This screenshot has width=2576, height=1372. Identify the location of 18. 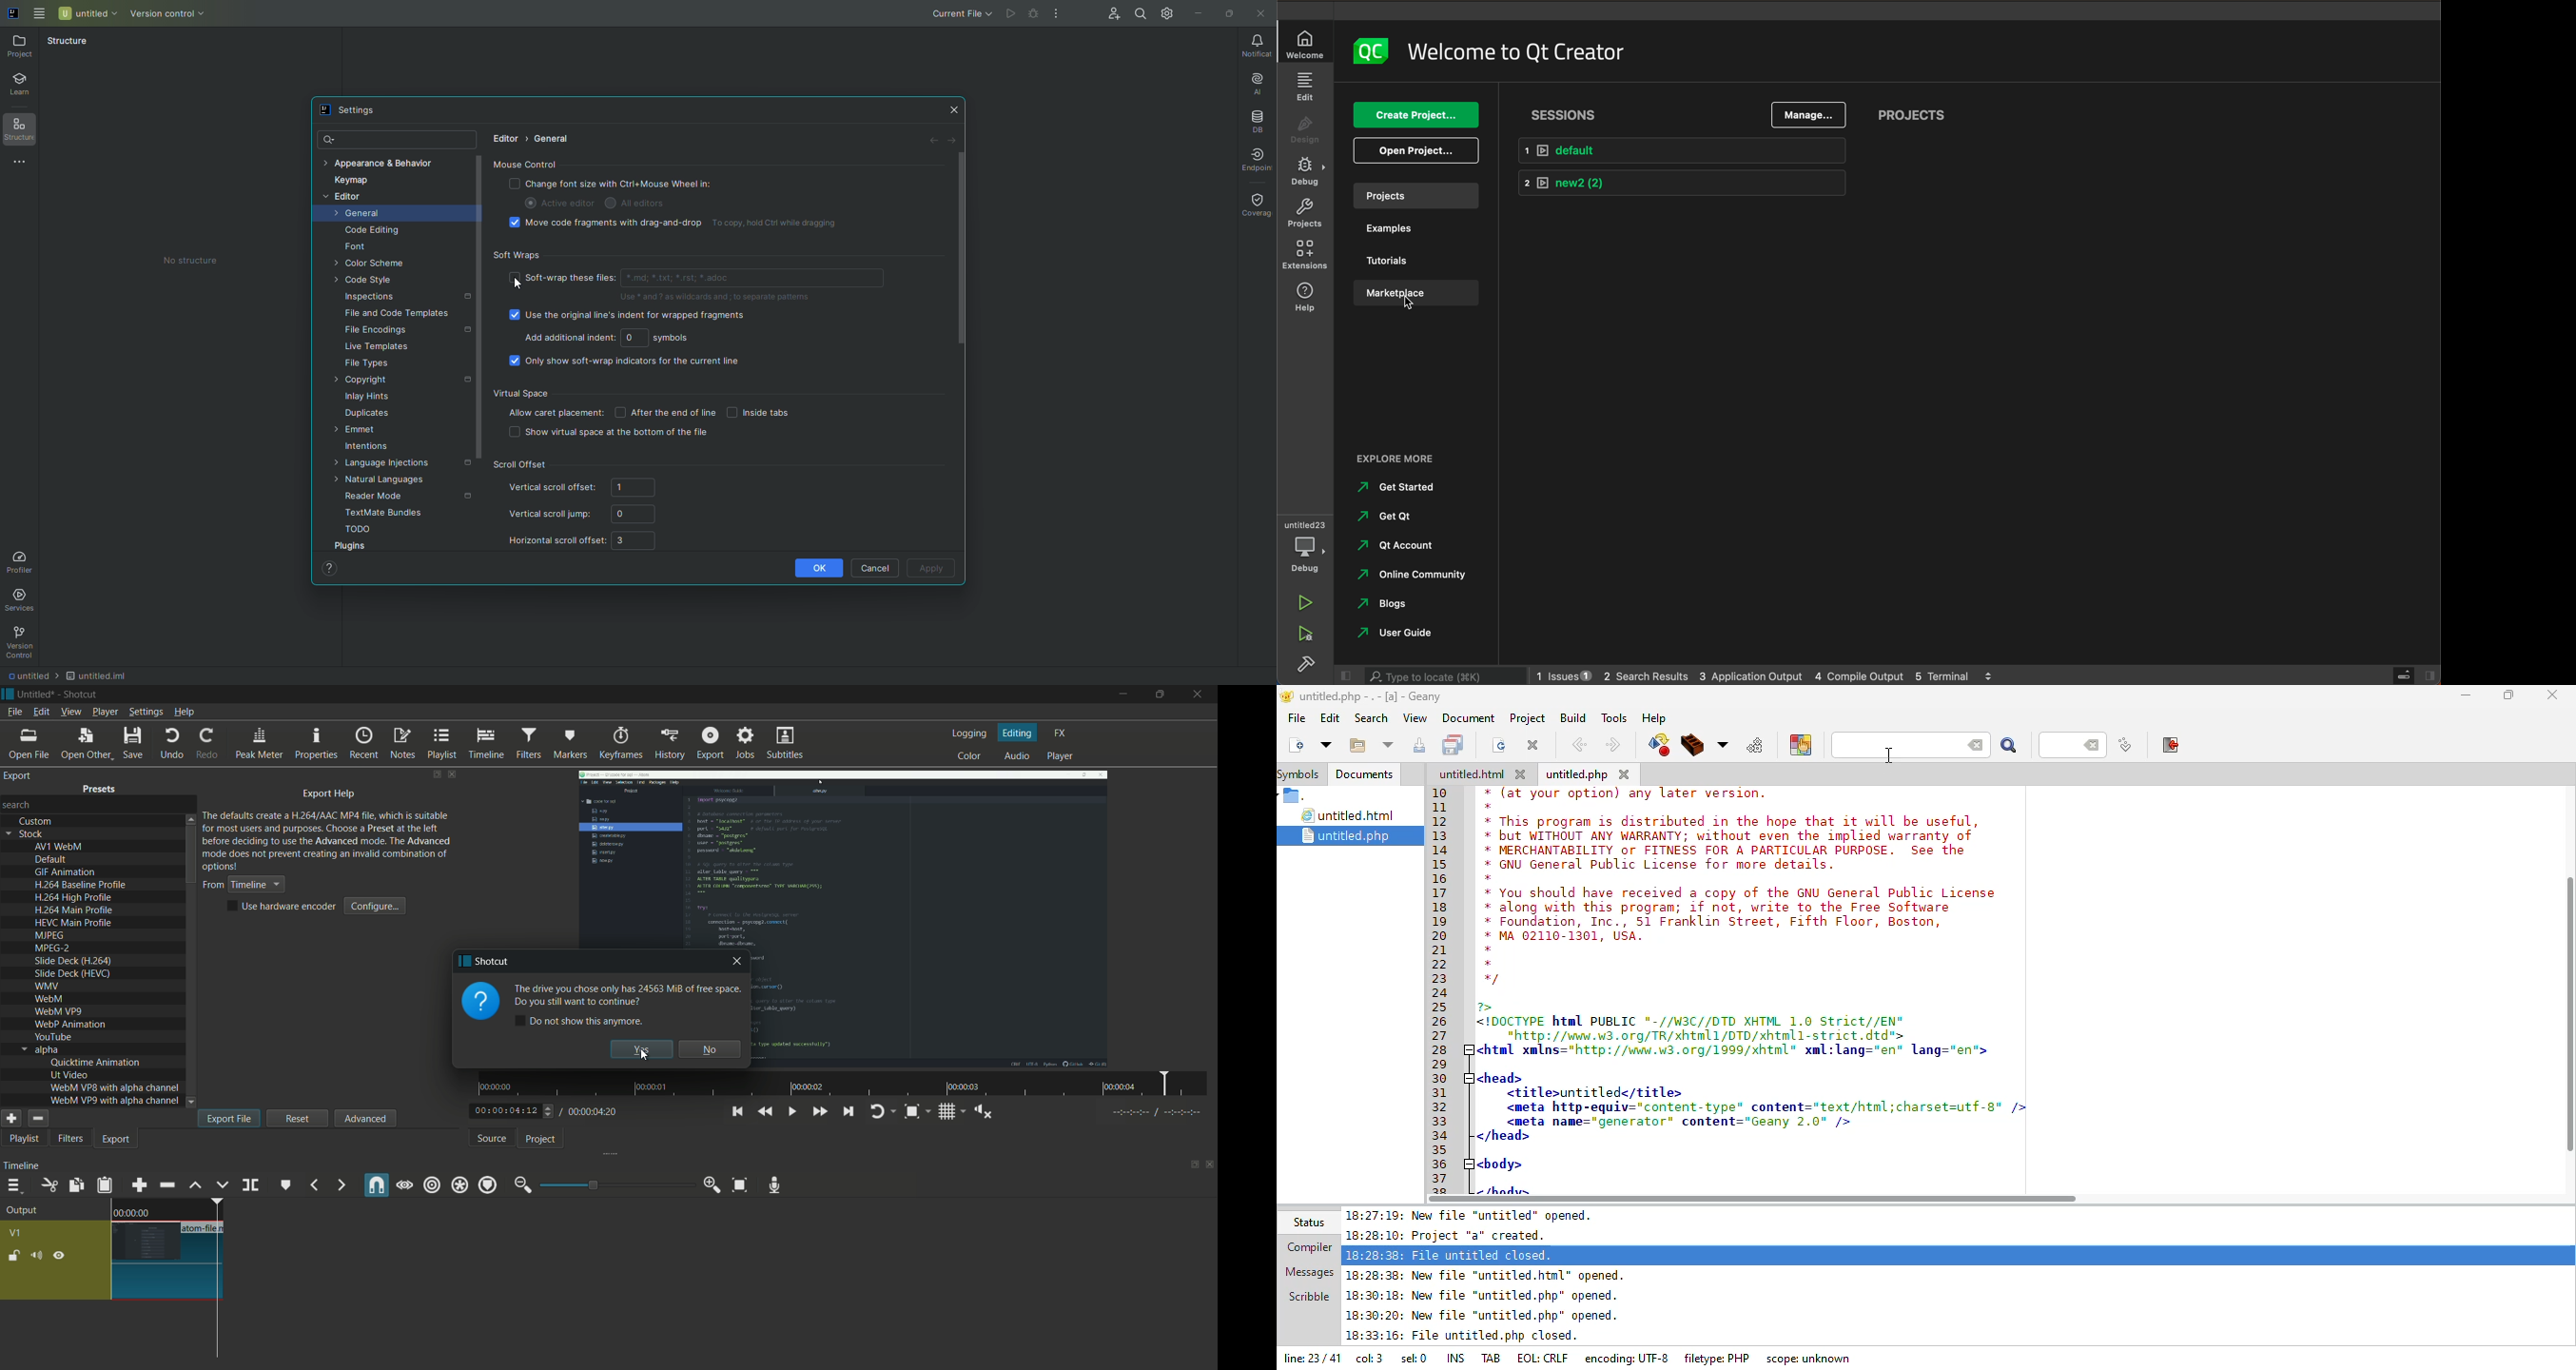
(1445, 910).